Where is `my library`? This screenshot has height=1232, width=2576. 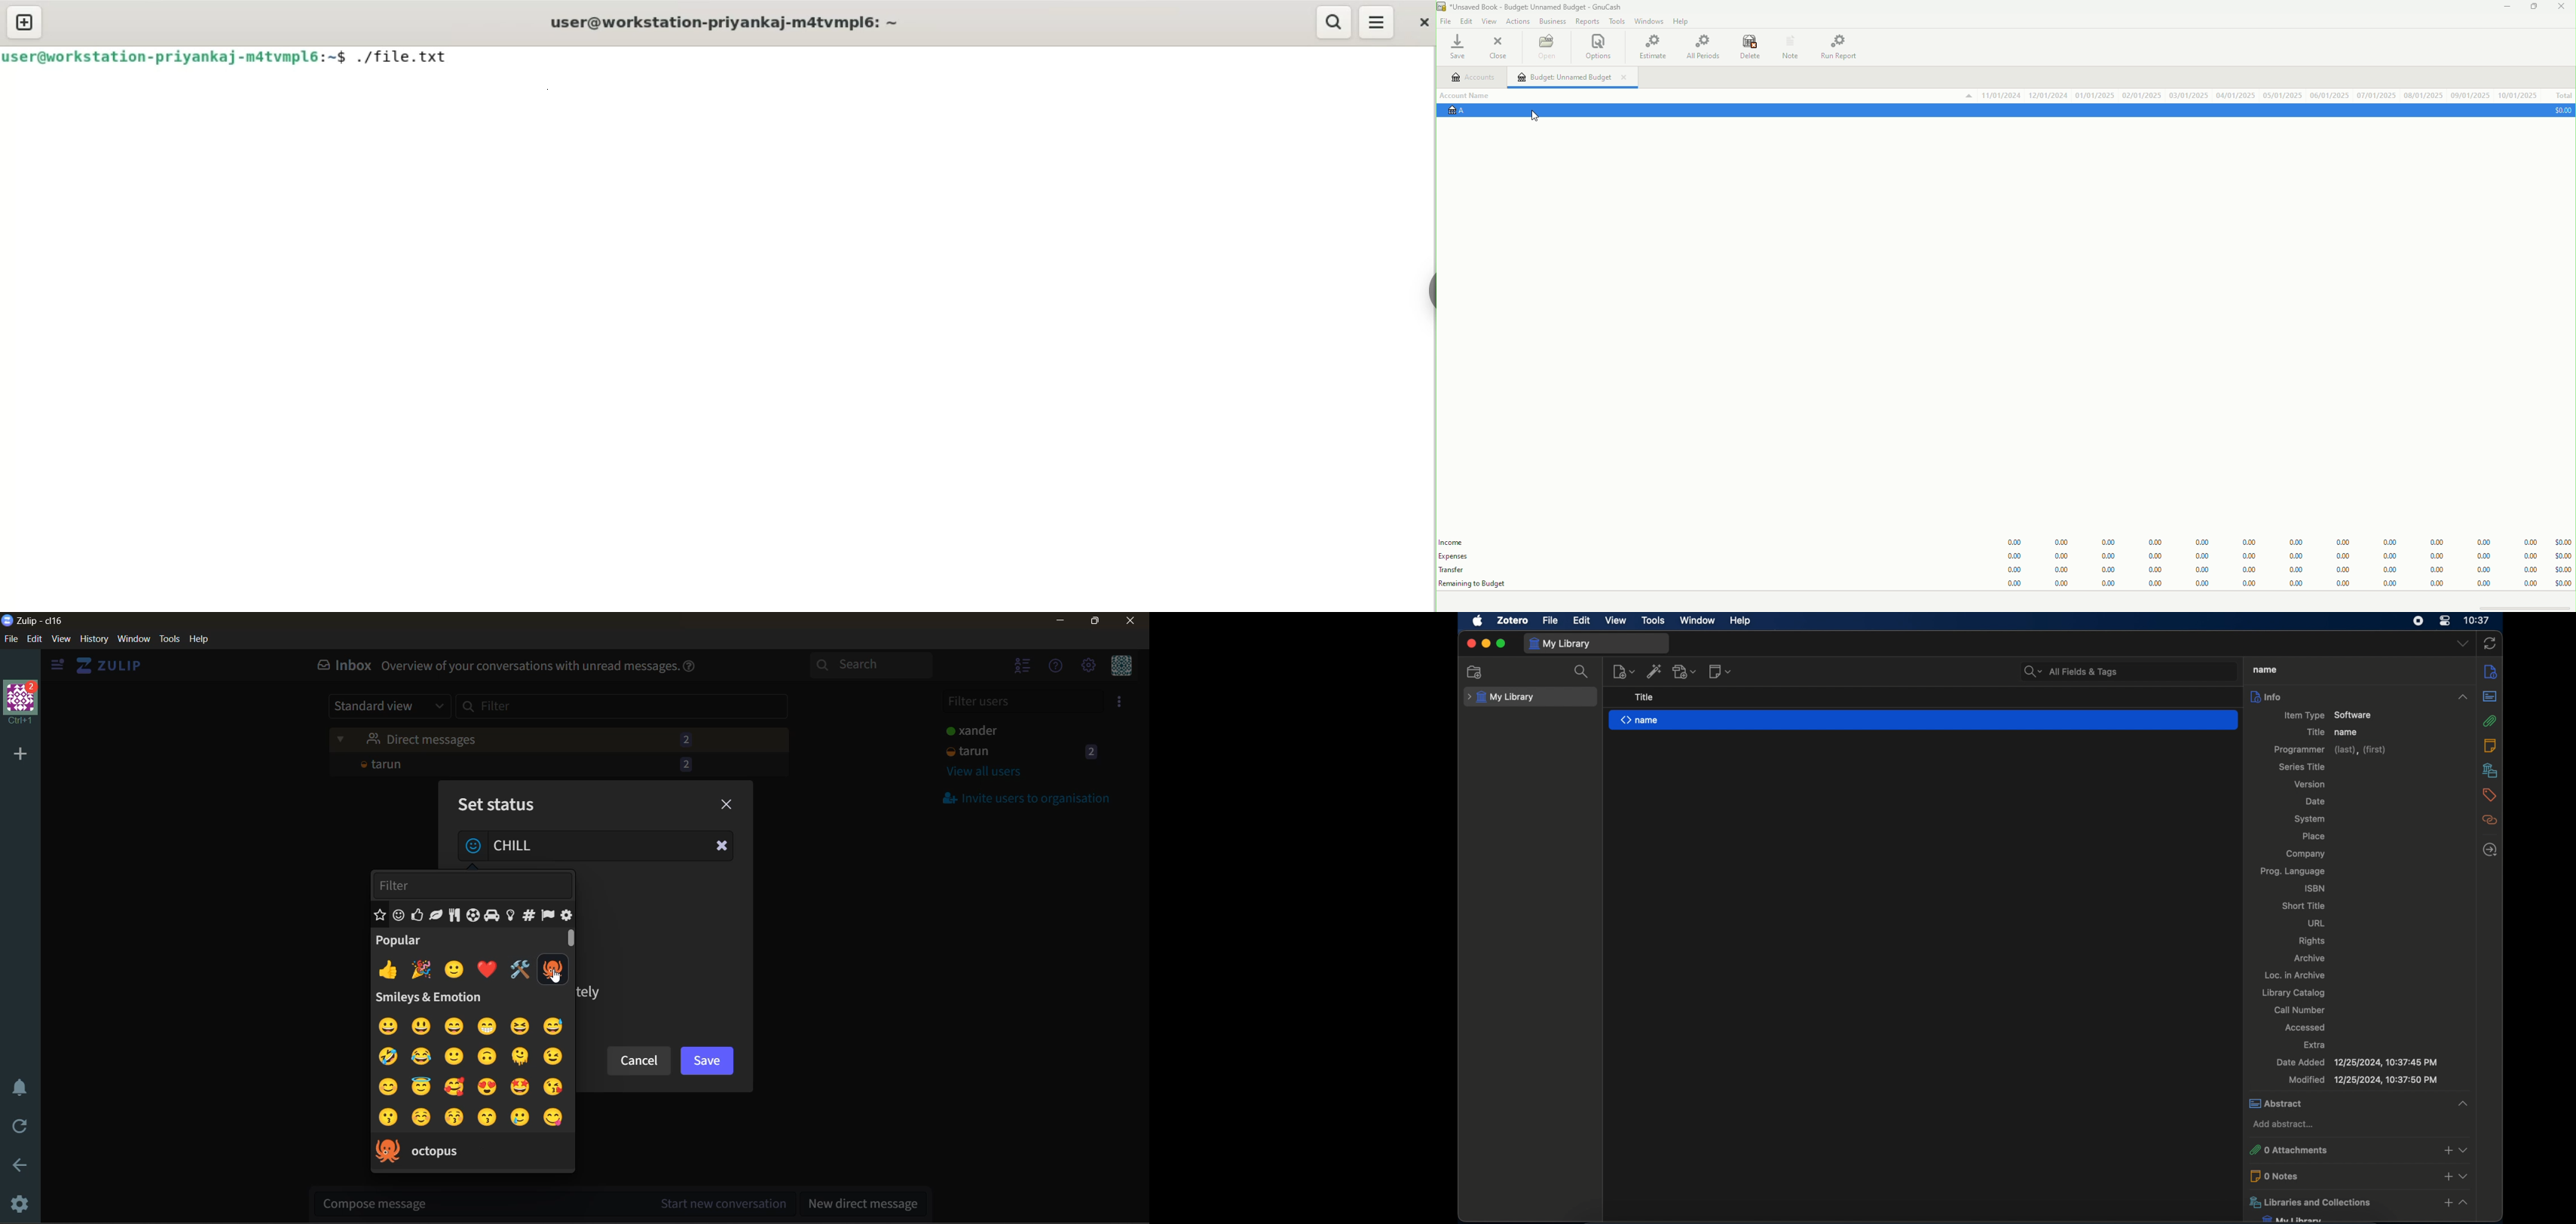
my library is located at coordinates (1501, 697).